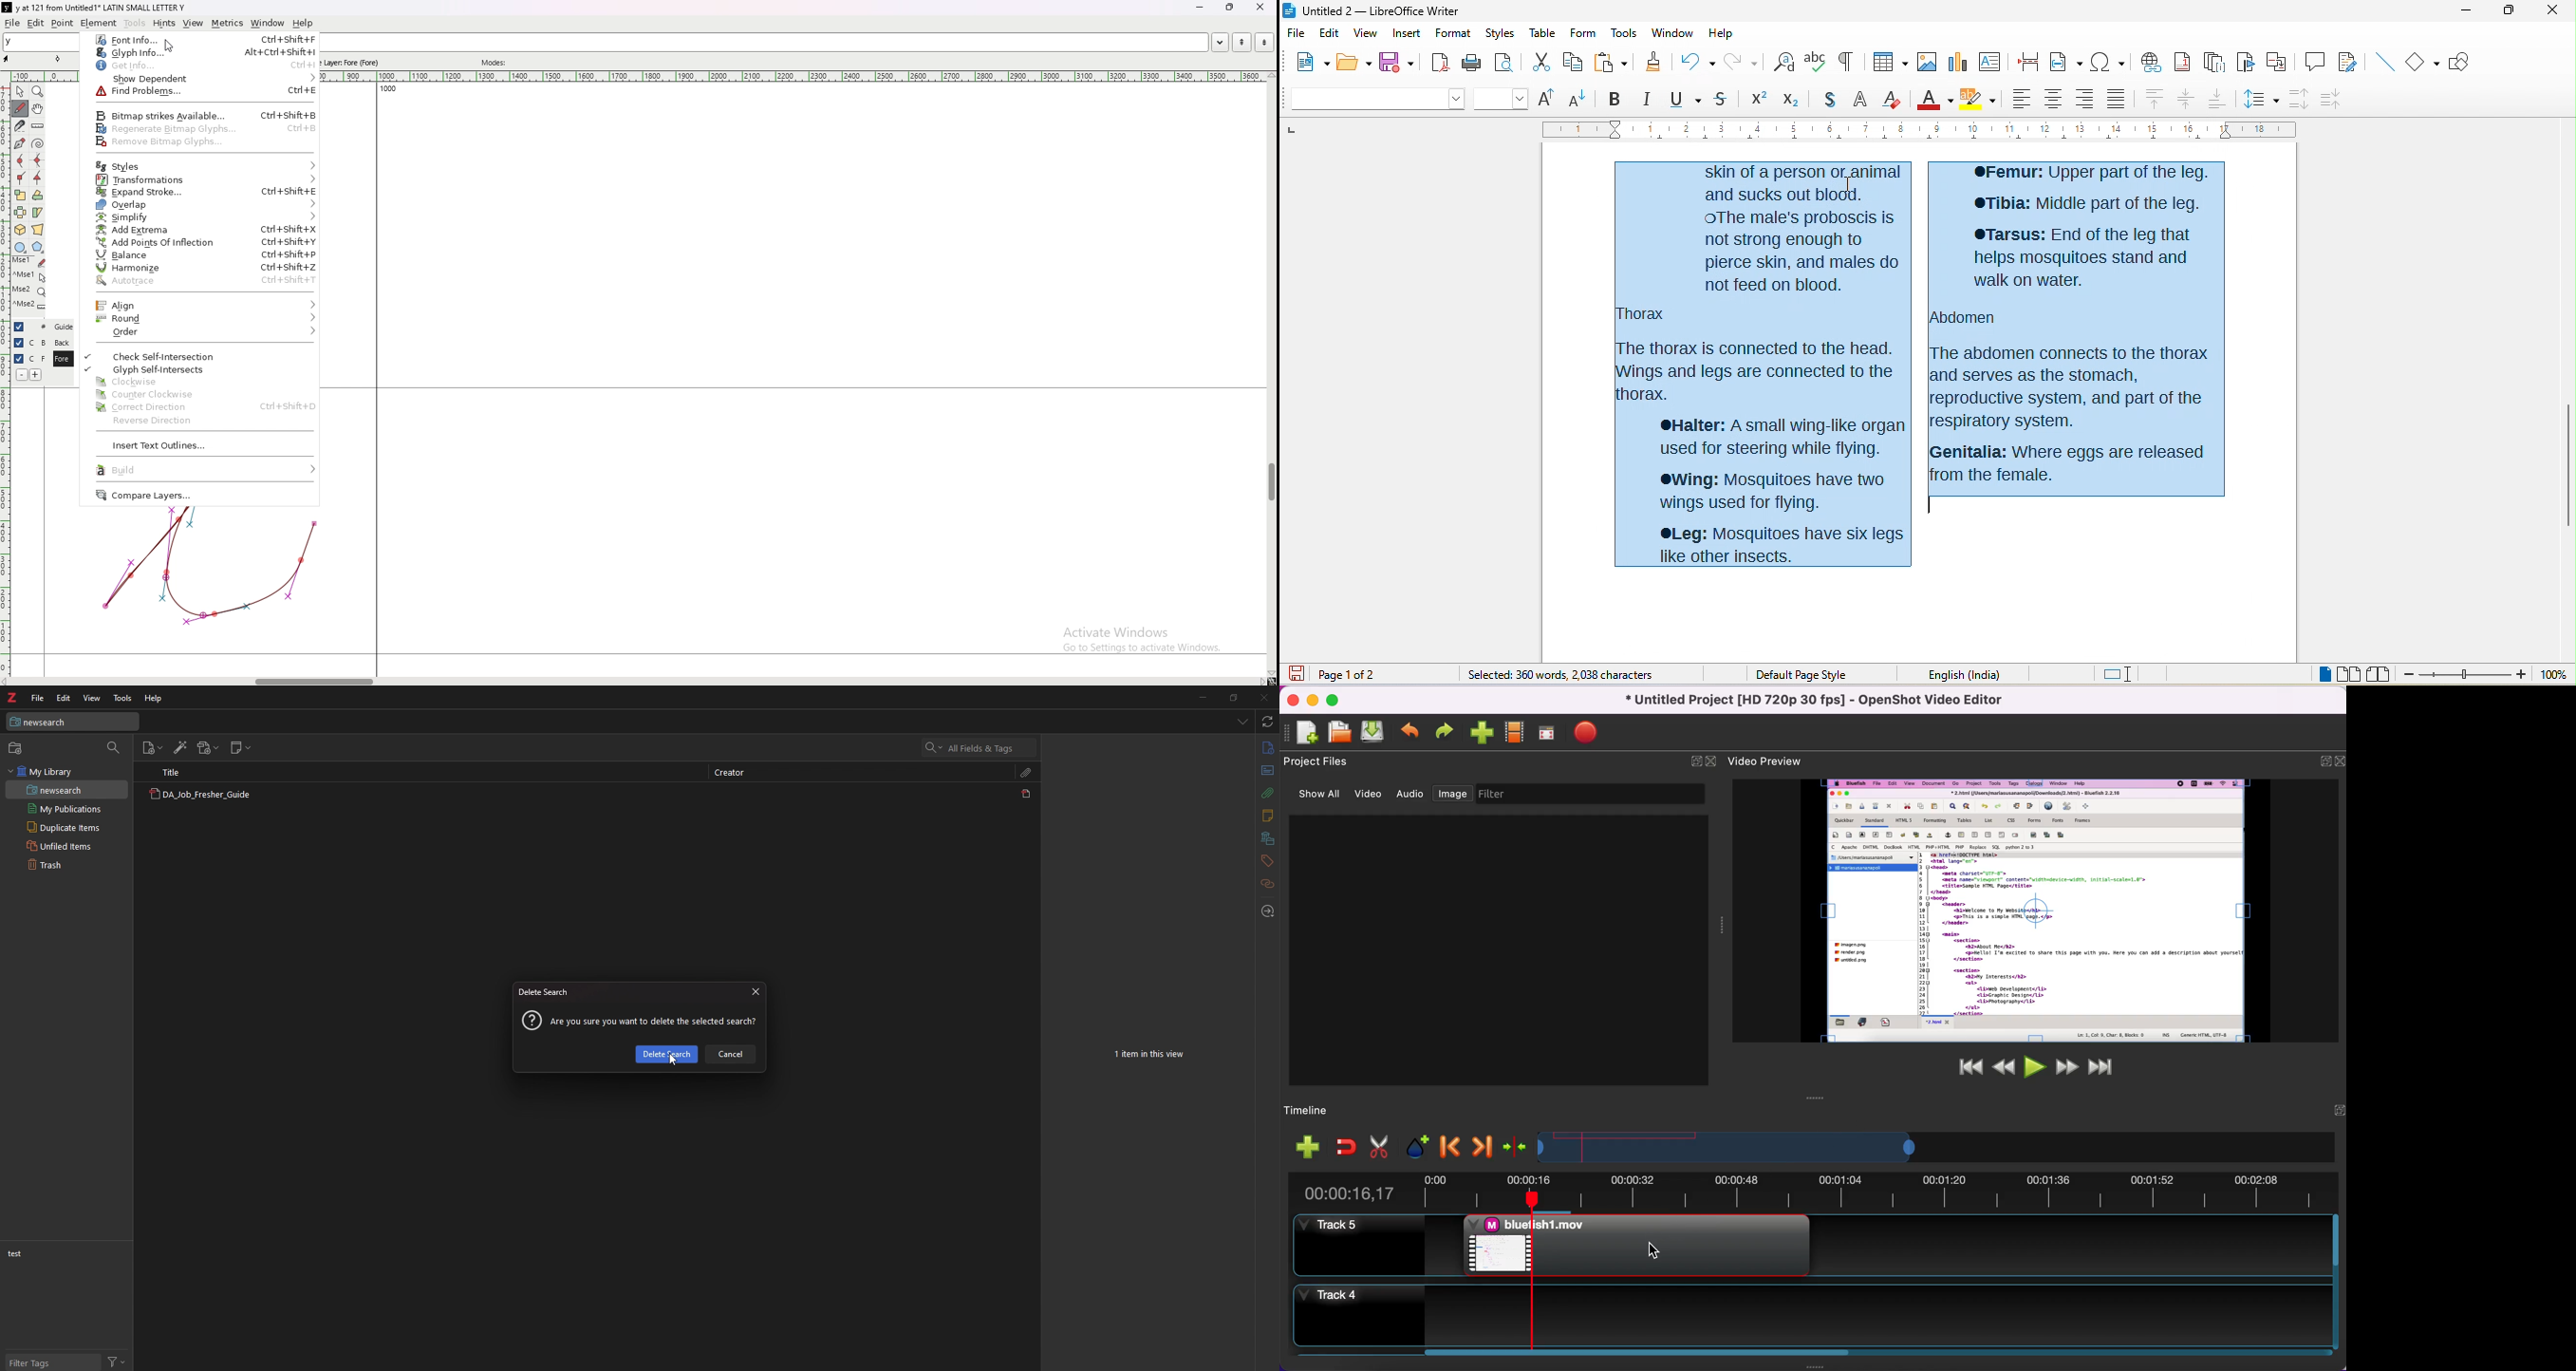  What do you see at coordinates (1727, 99) in the screenshot?
I see `strikethrough` at bounding box center [1727, 99].